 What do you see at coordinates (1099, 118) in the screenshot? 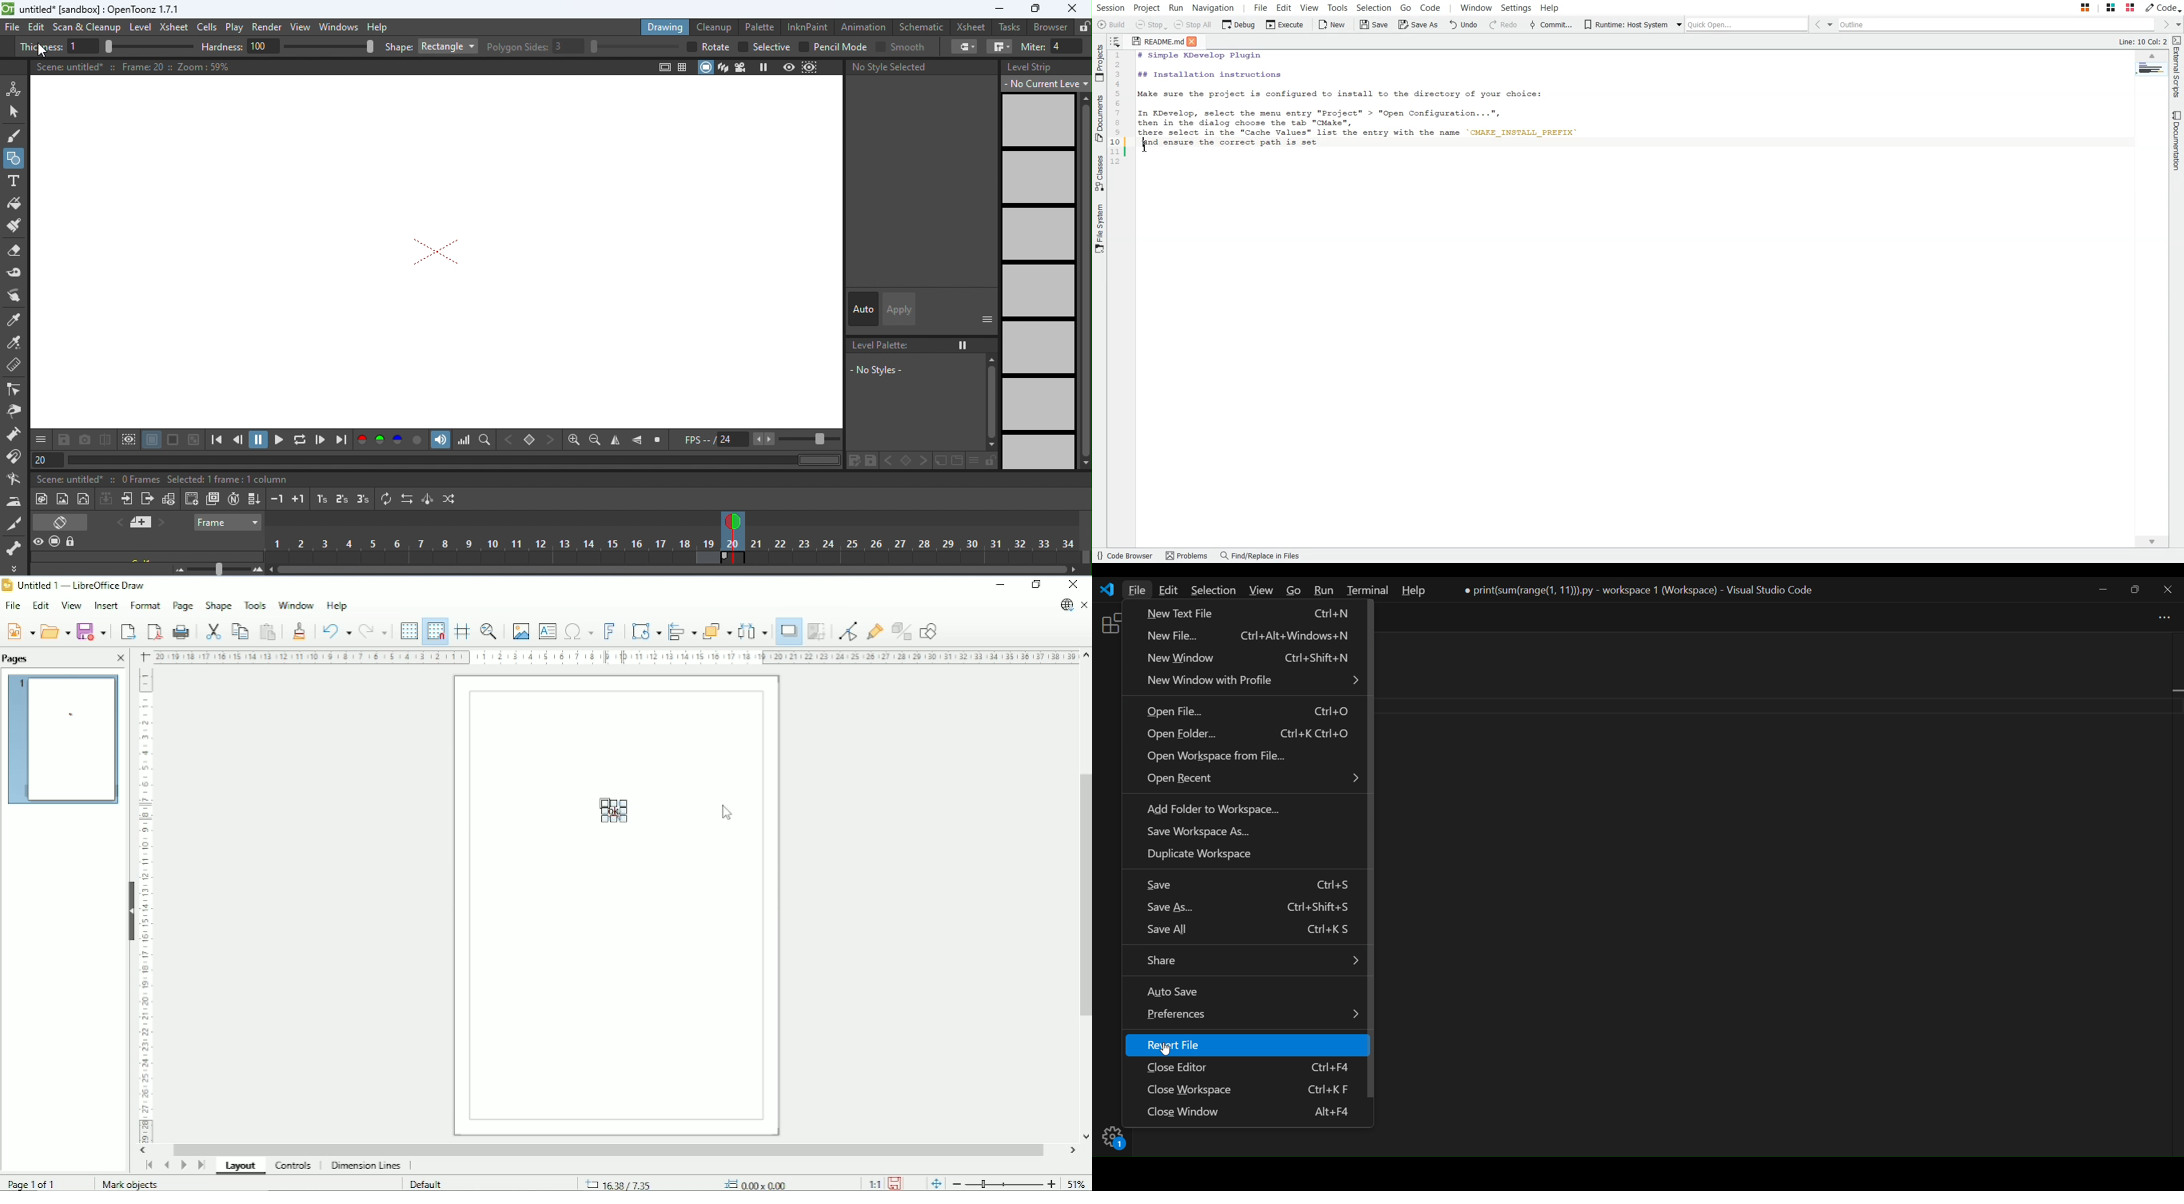
I see `Documents` at bounding box center [1099, 118].